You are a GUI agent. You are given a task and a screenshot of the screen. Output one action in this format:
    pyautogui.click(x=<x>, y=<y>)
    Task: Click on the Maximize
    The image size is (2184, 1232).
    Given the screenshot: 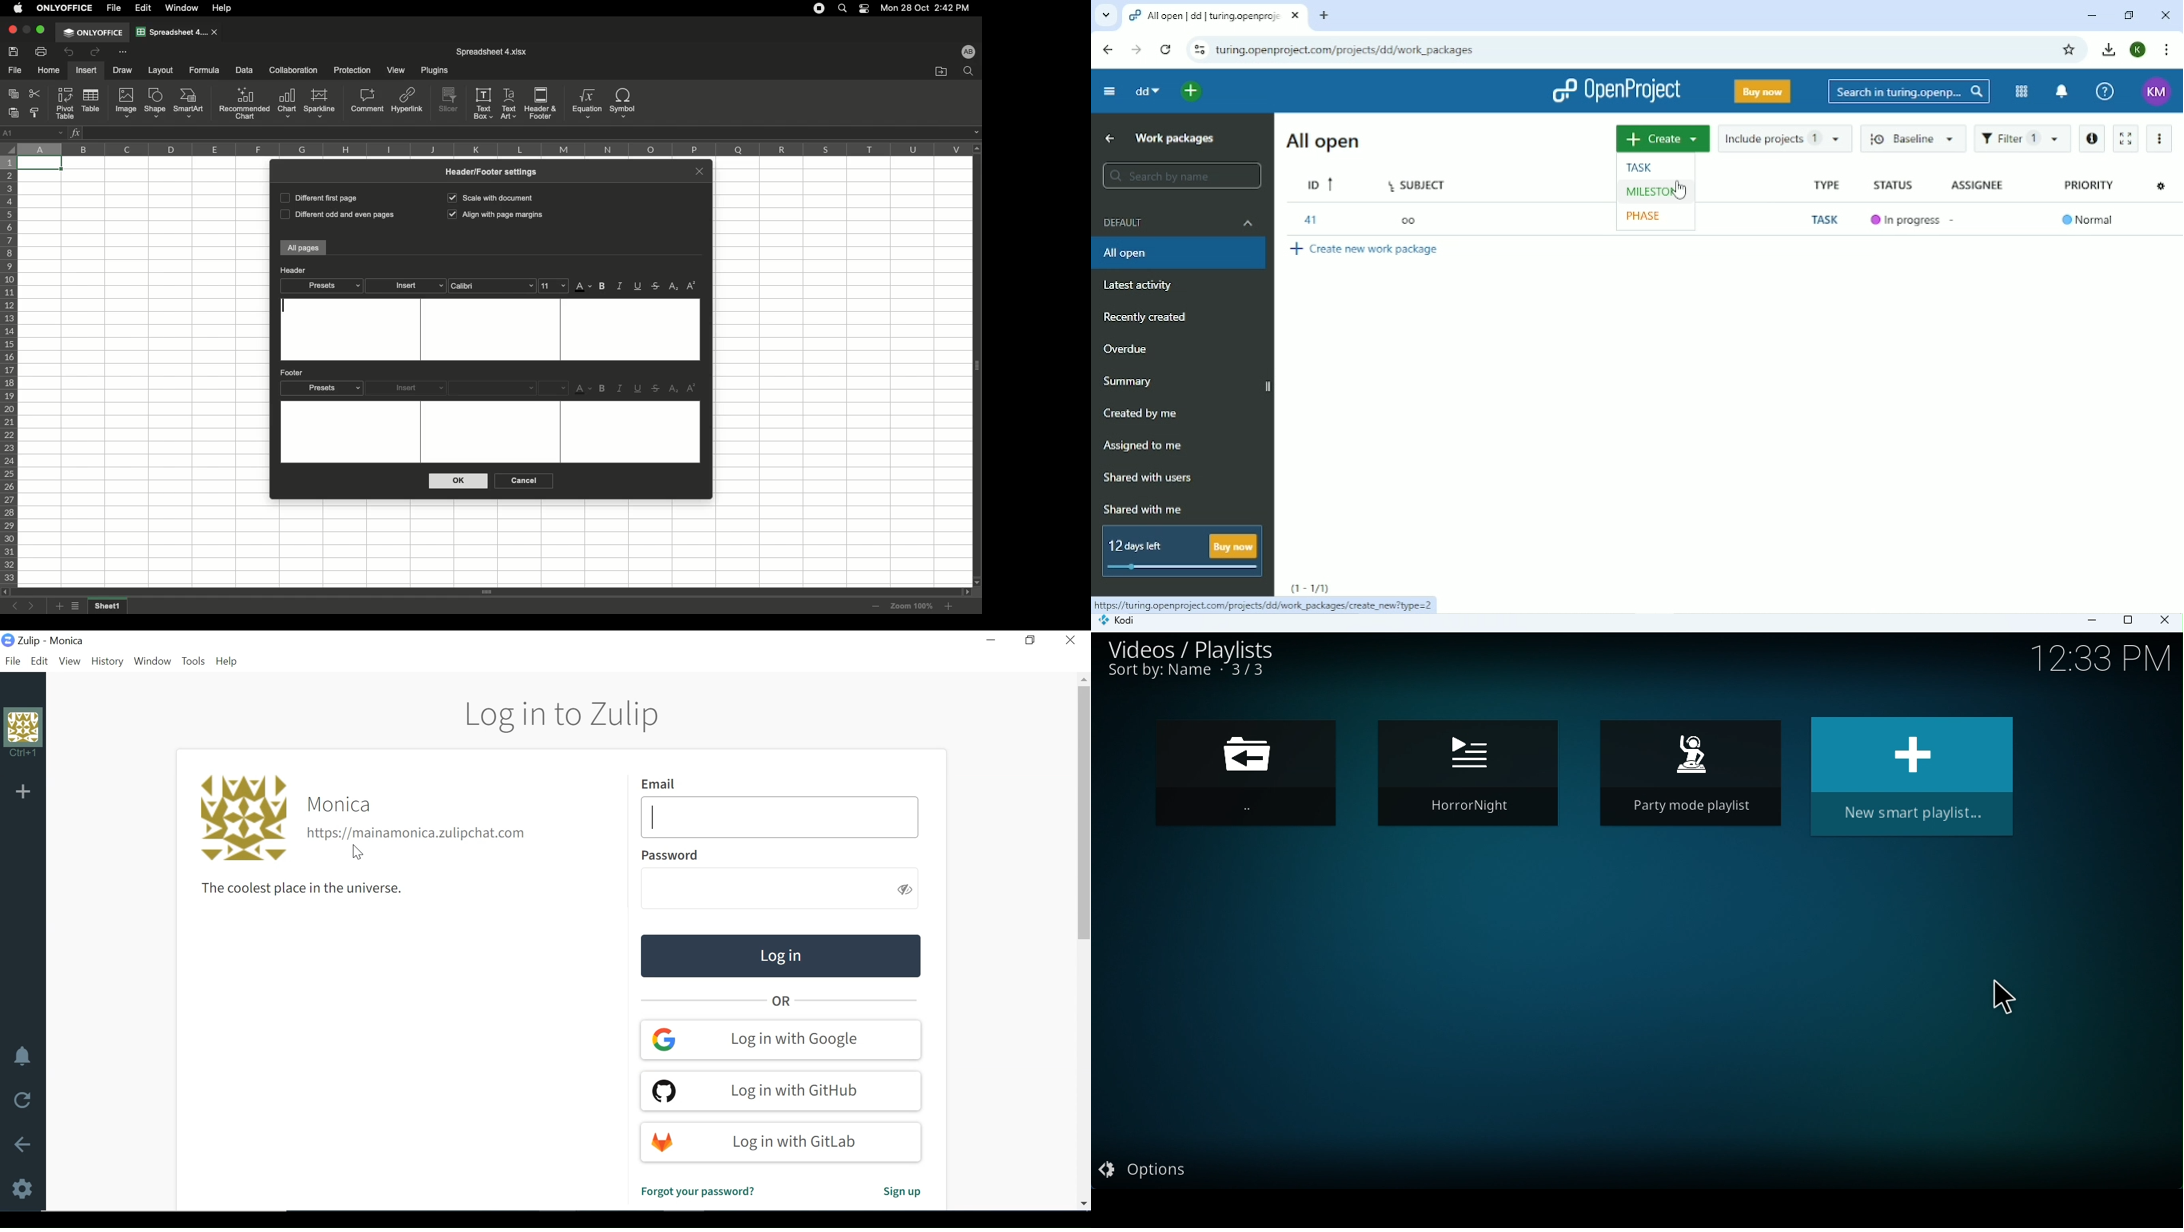 What is the action you would take?
    pyautogui.click(x=2131, y=621)
    